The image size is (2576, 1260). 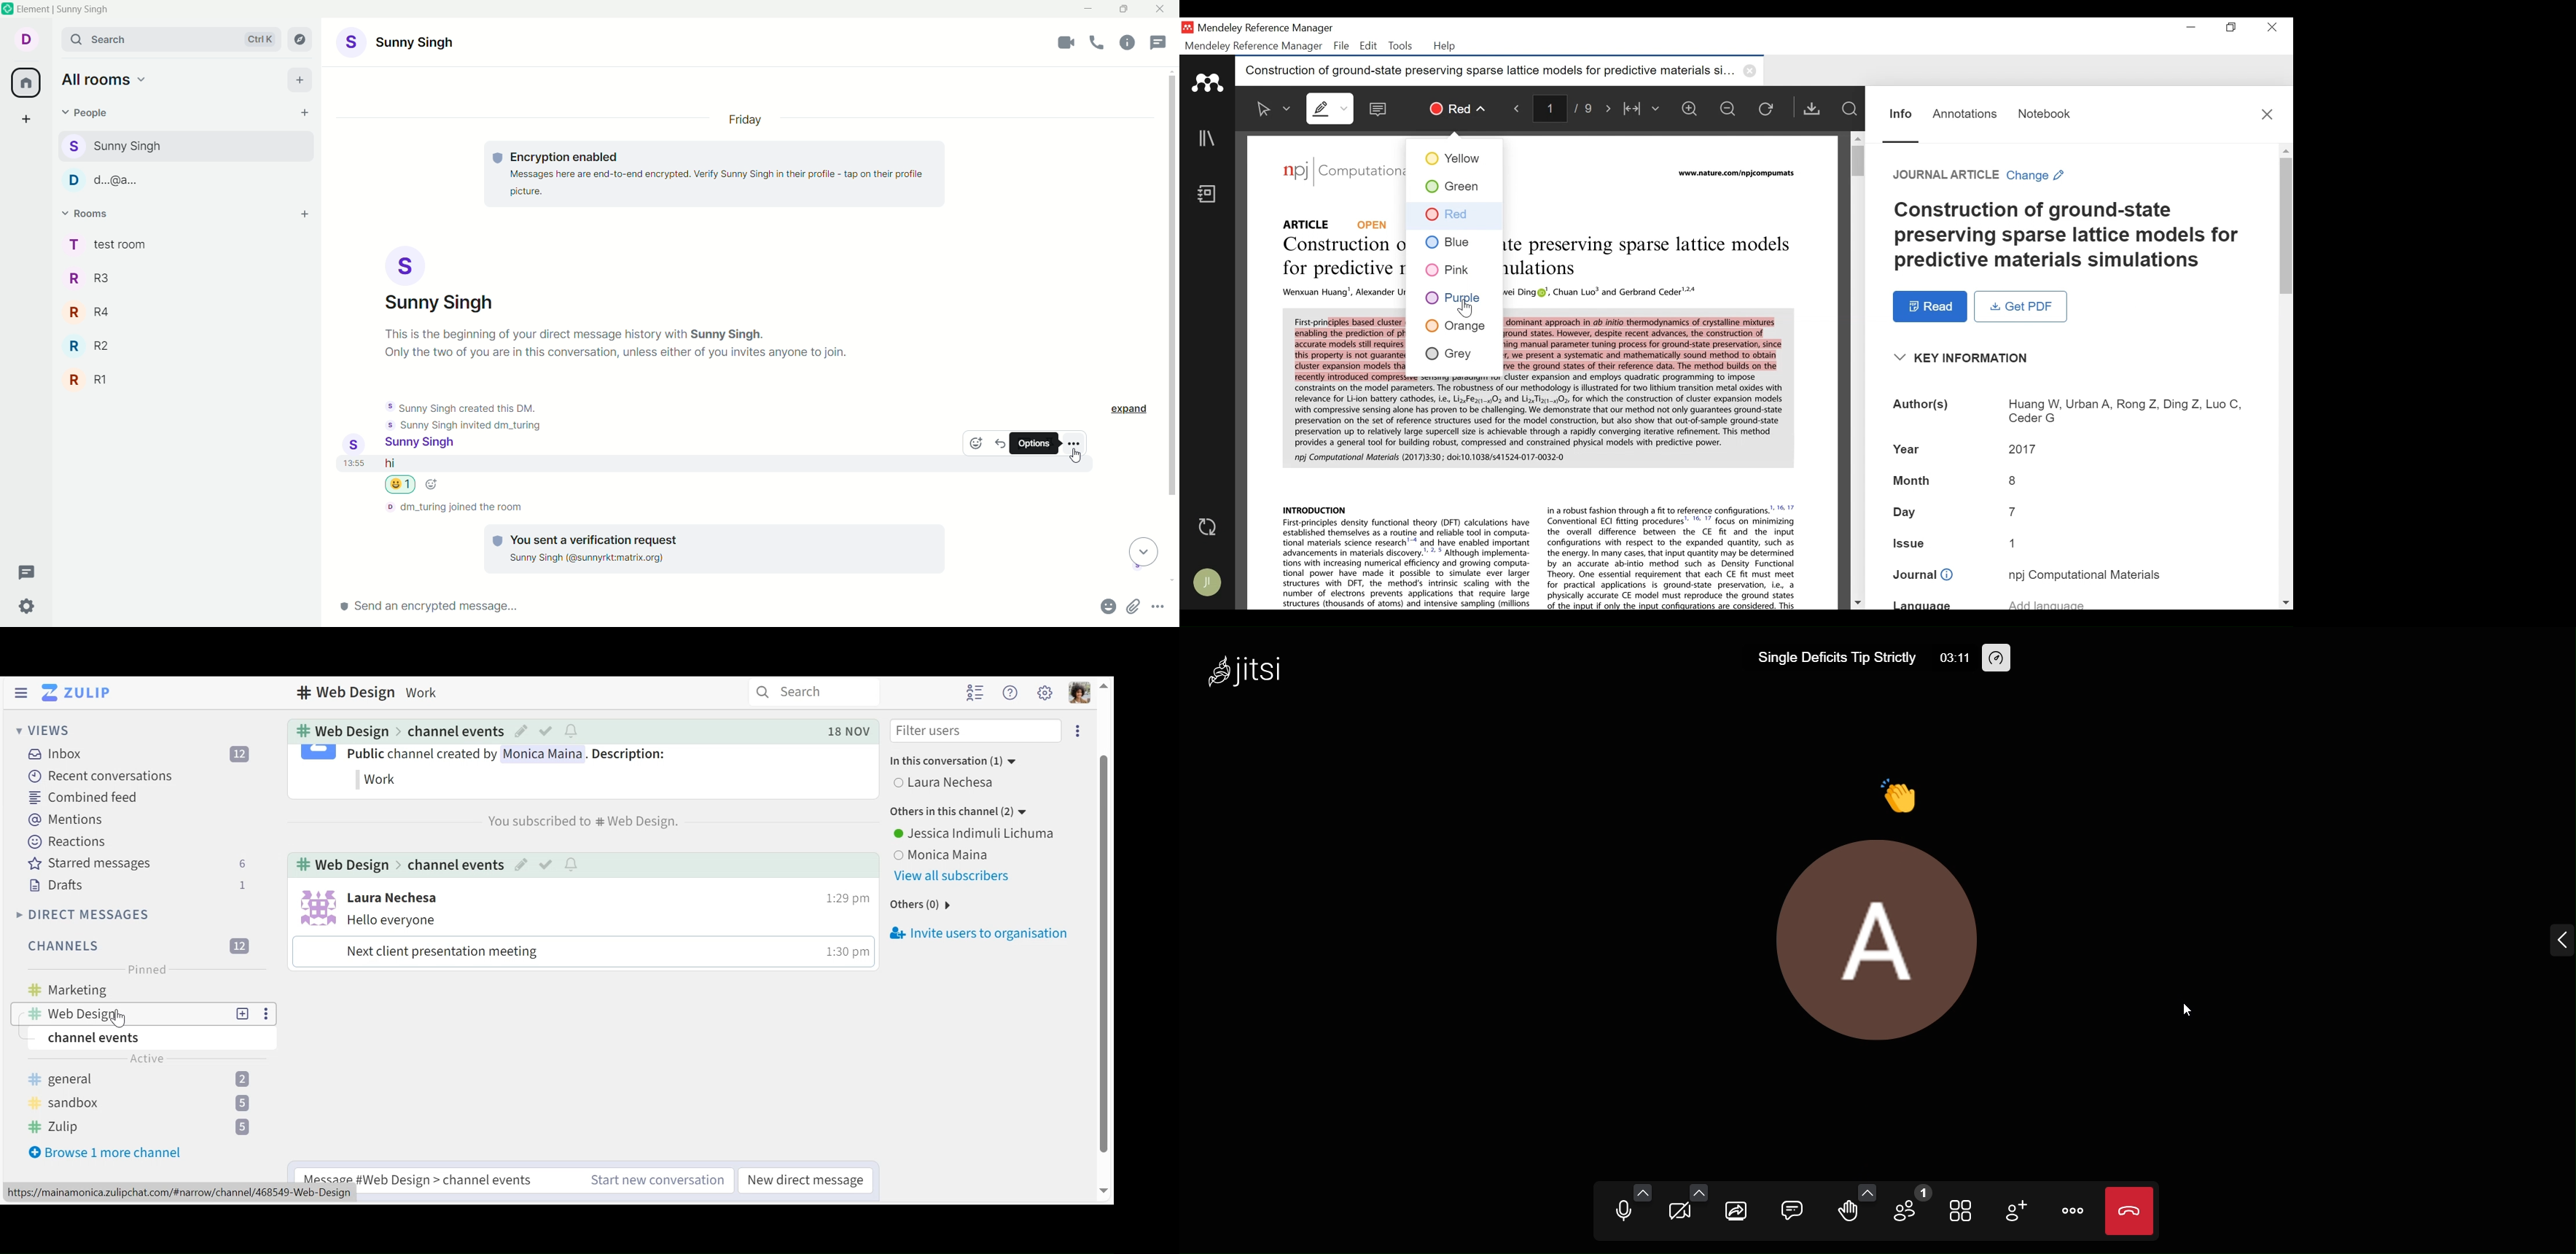 I want to click on channel events, so click(x=105, y=1039).